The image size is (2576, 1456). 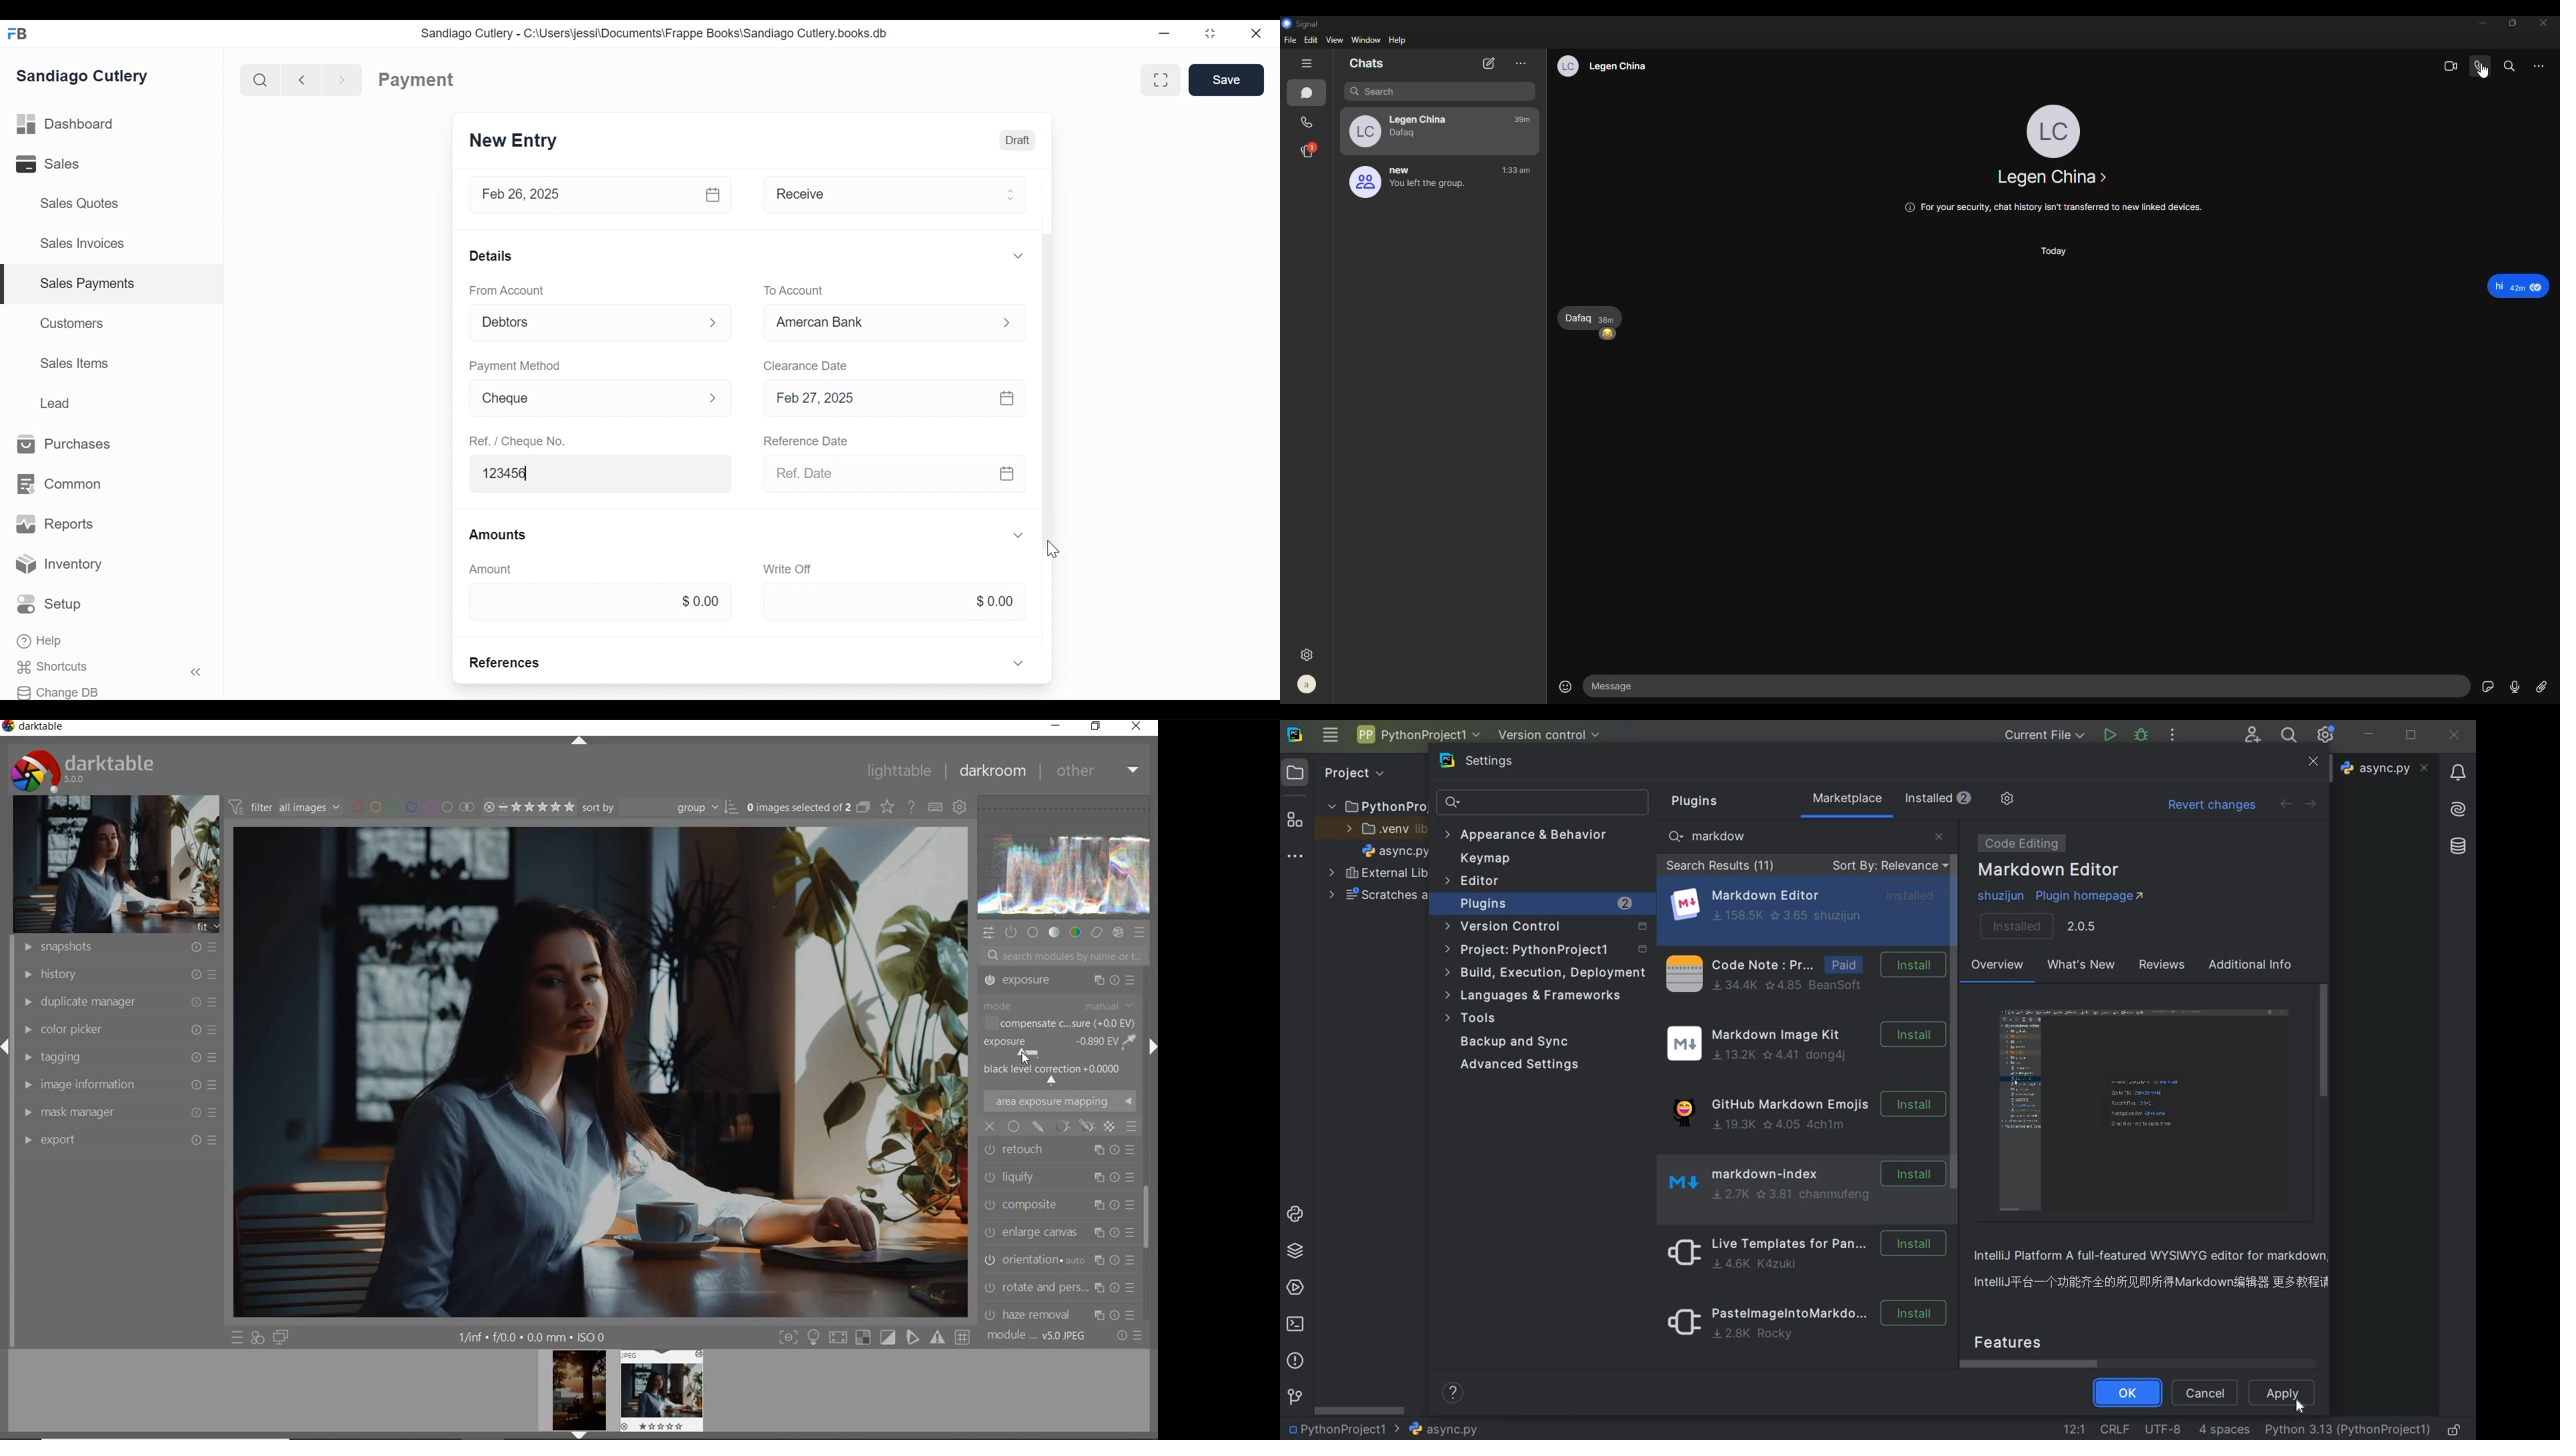 What do you see at coordinates (988, 933) in the screenshot?
I see `QUICK ACCESS PANEL` at bounding box center [988, 933].